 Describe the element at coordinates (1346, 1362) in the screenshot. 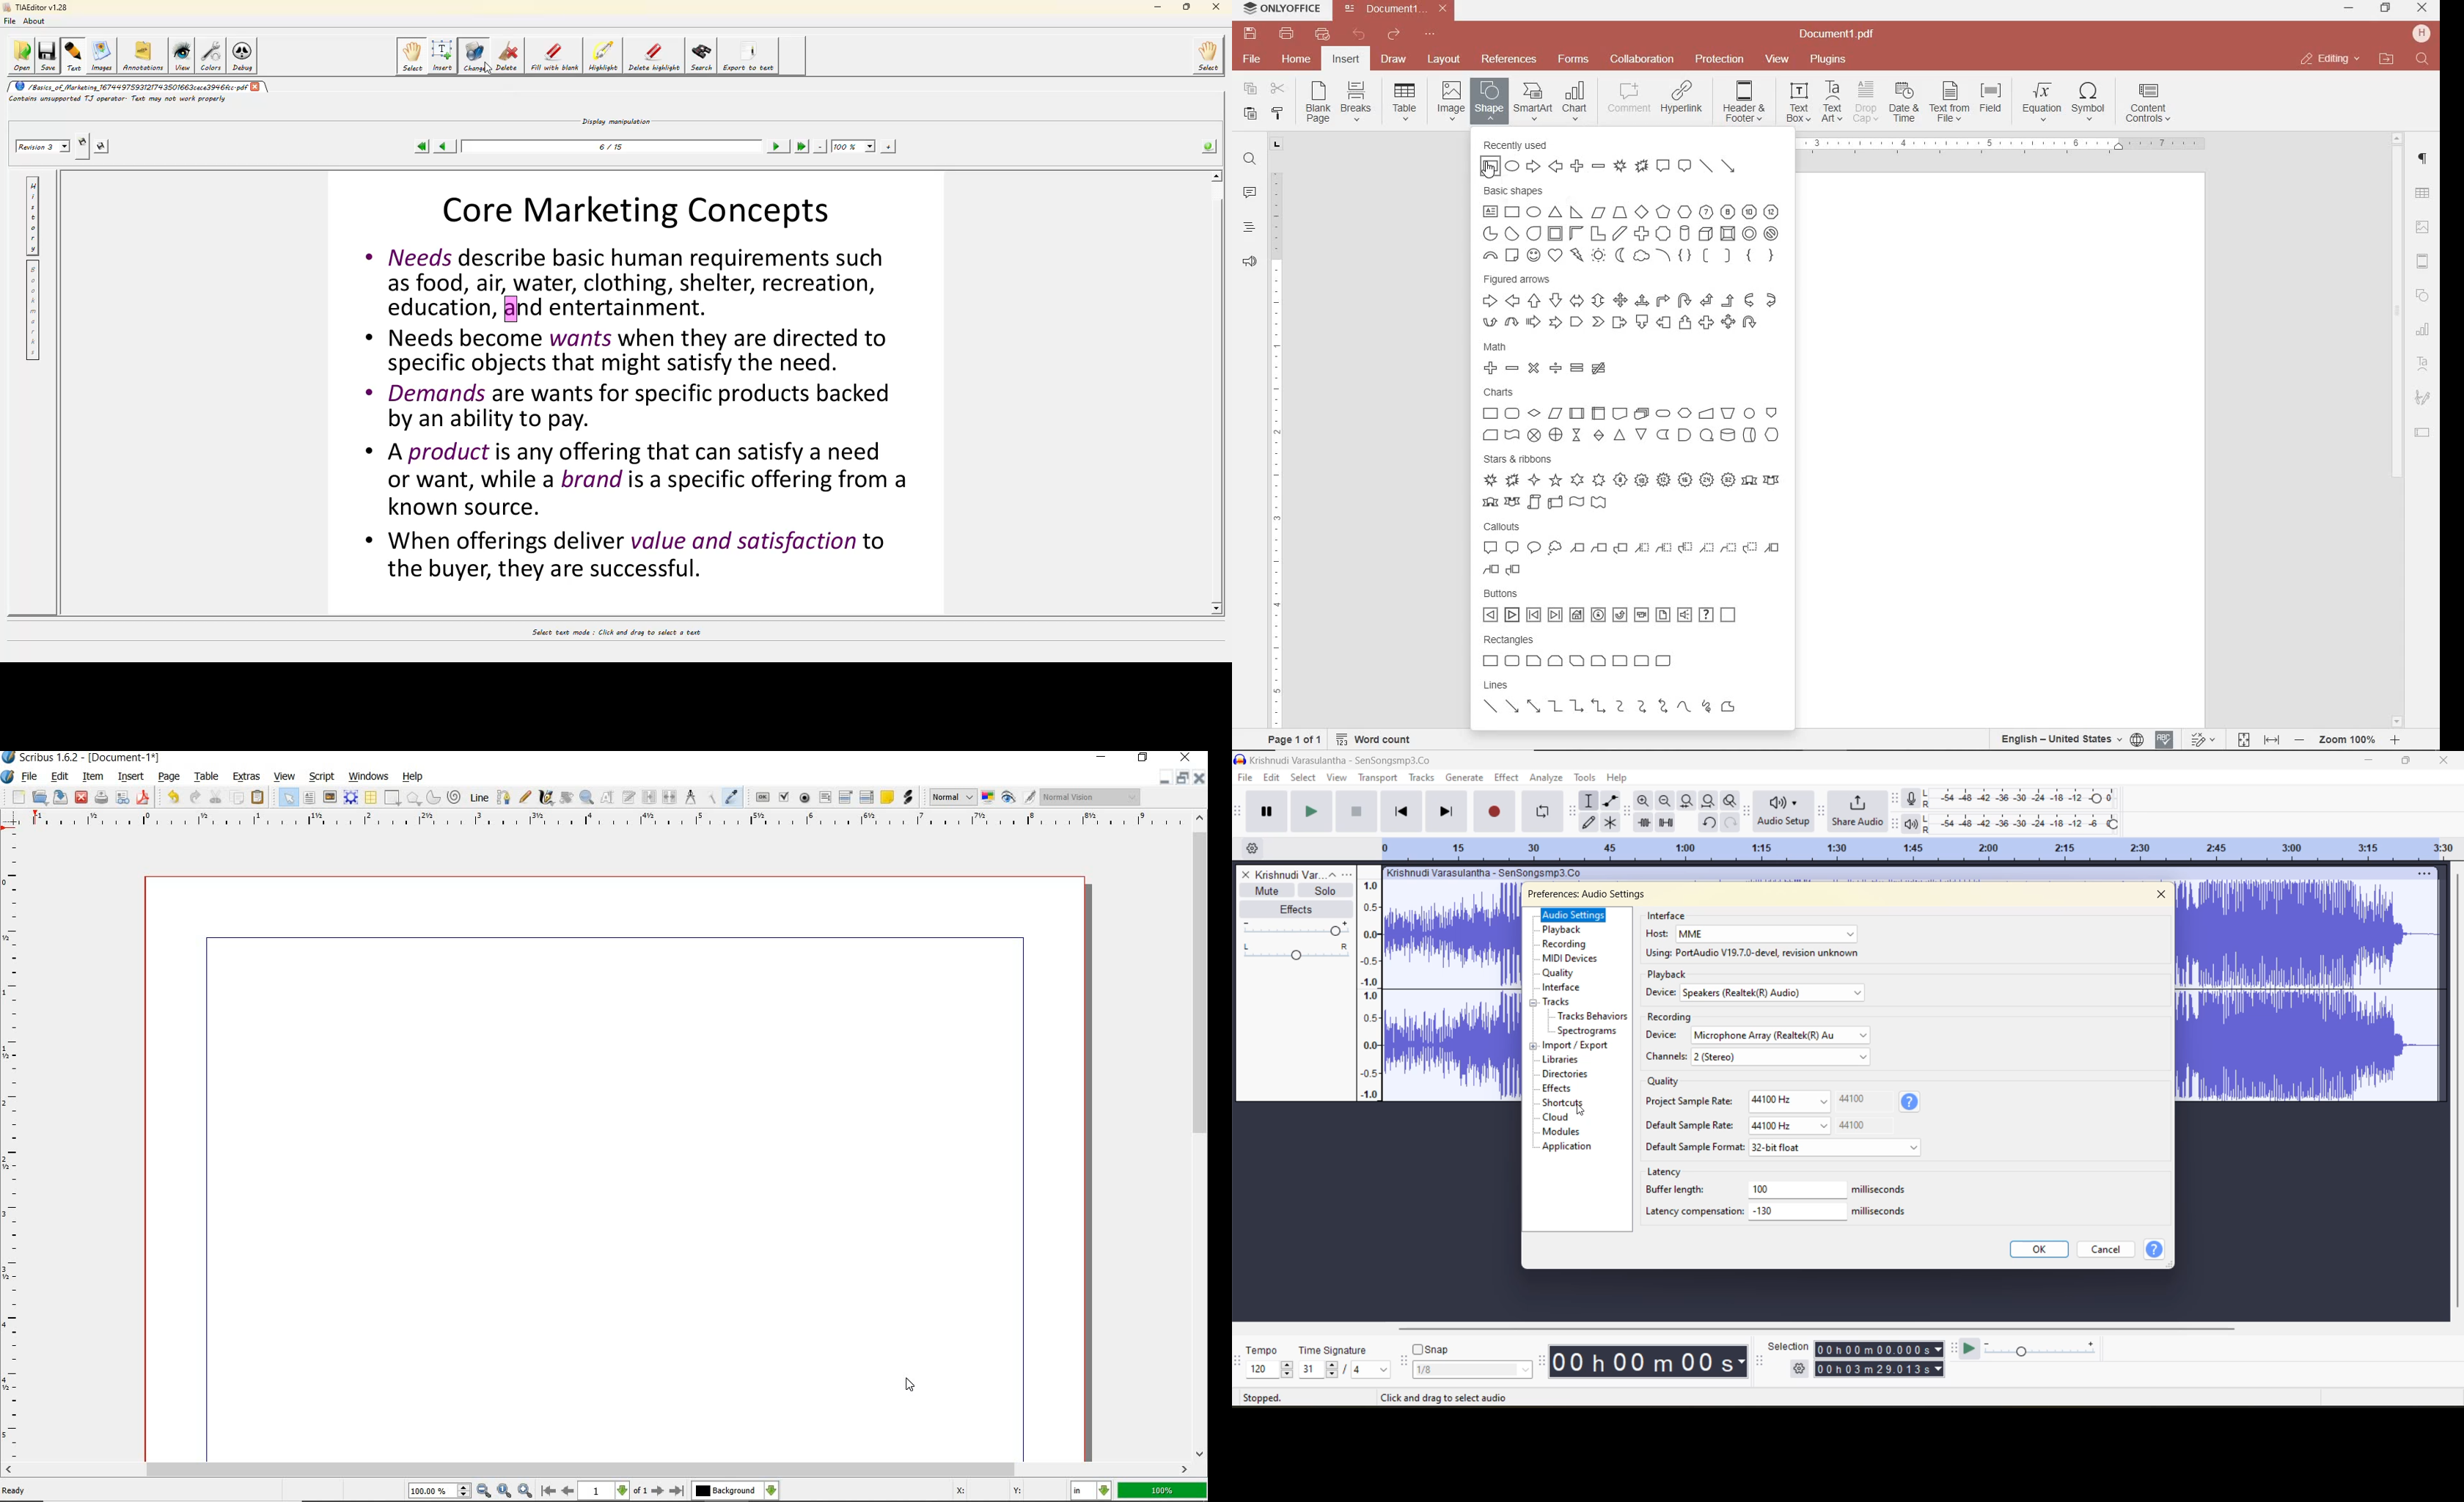

I see `time signature` at that location.